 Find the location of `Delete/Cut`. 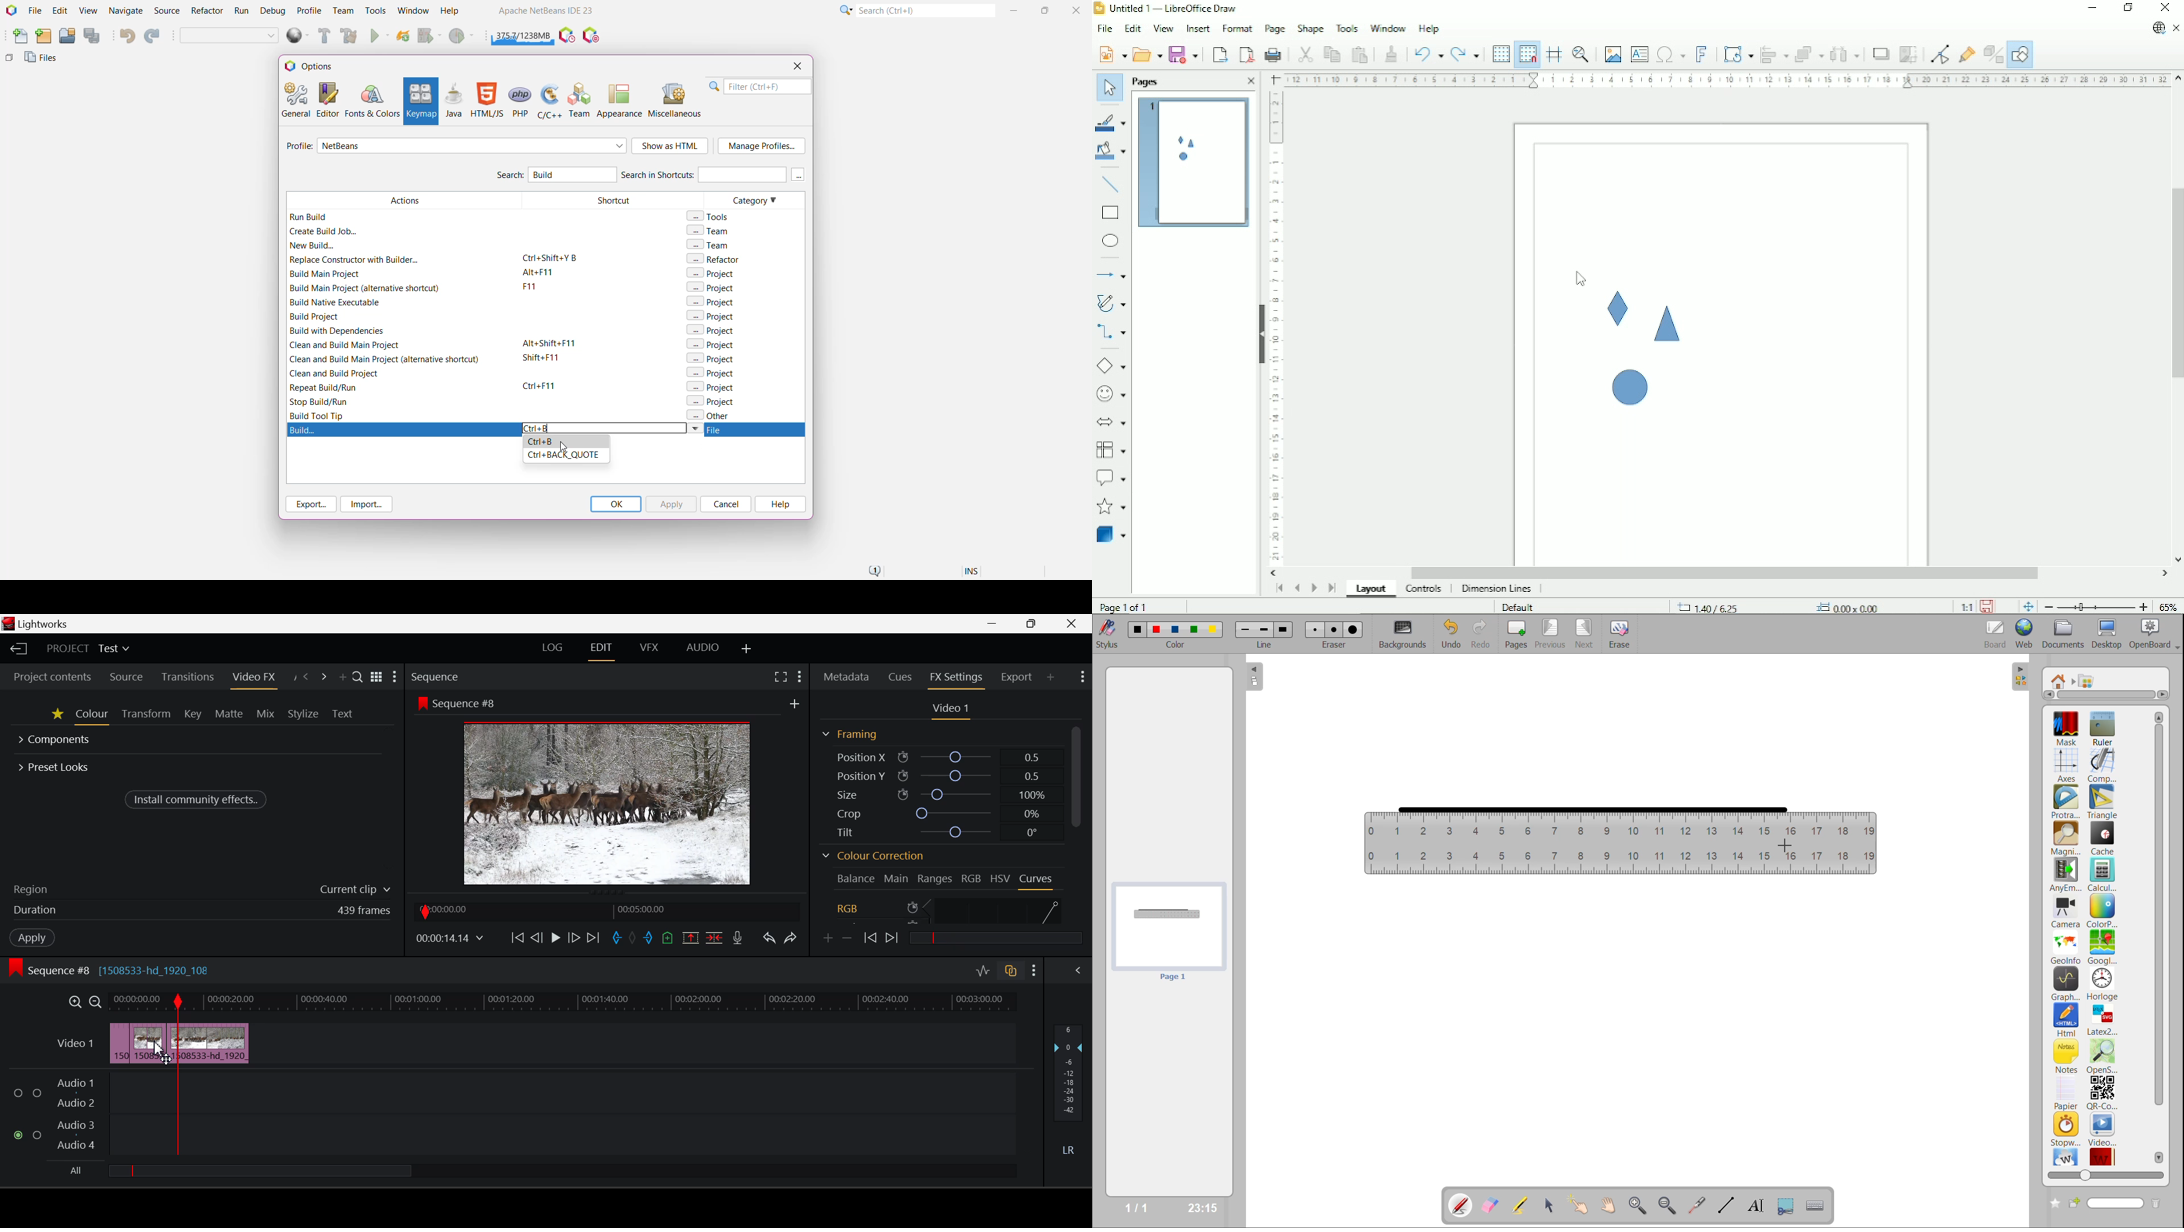

Delete/Cut is located at coordinates (714, 938).